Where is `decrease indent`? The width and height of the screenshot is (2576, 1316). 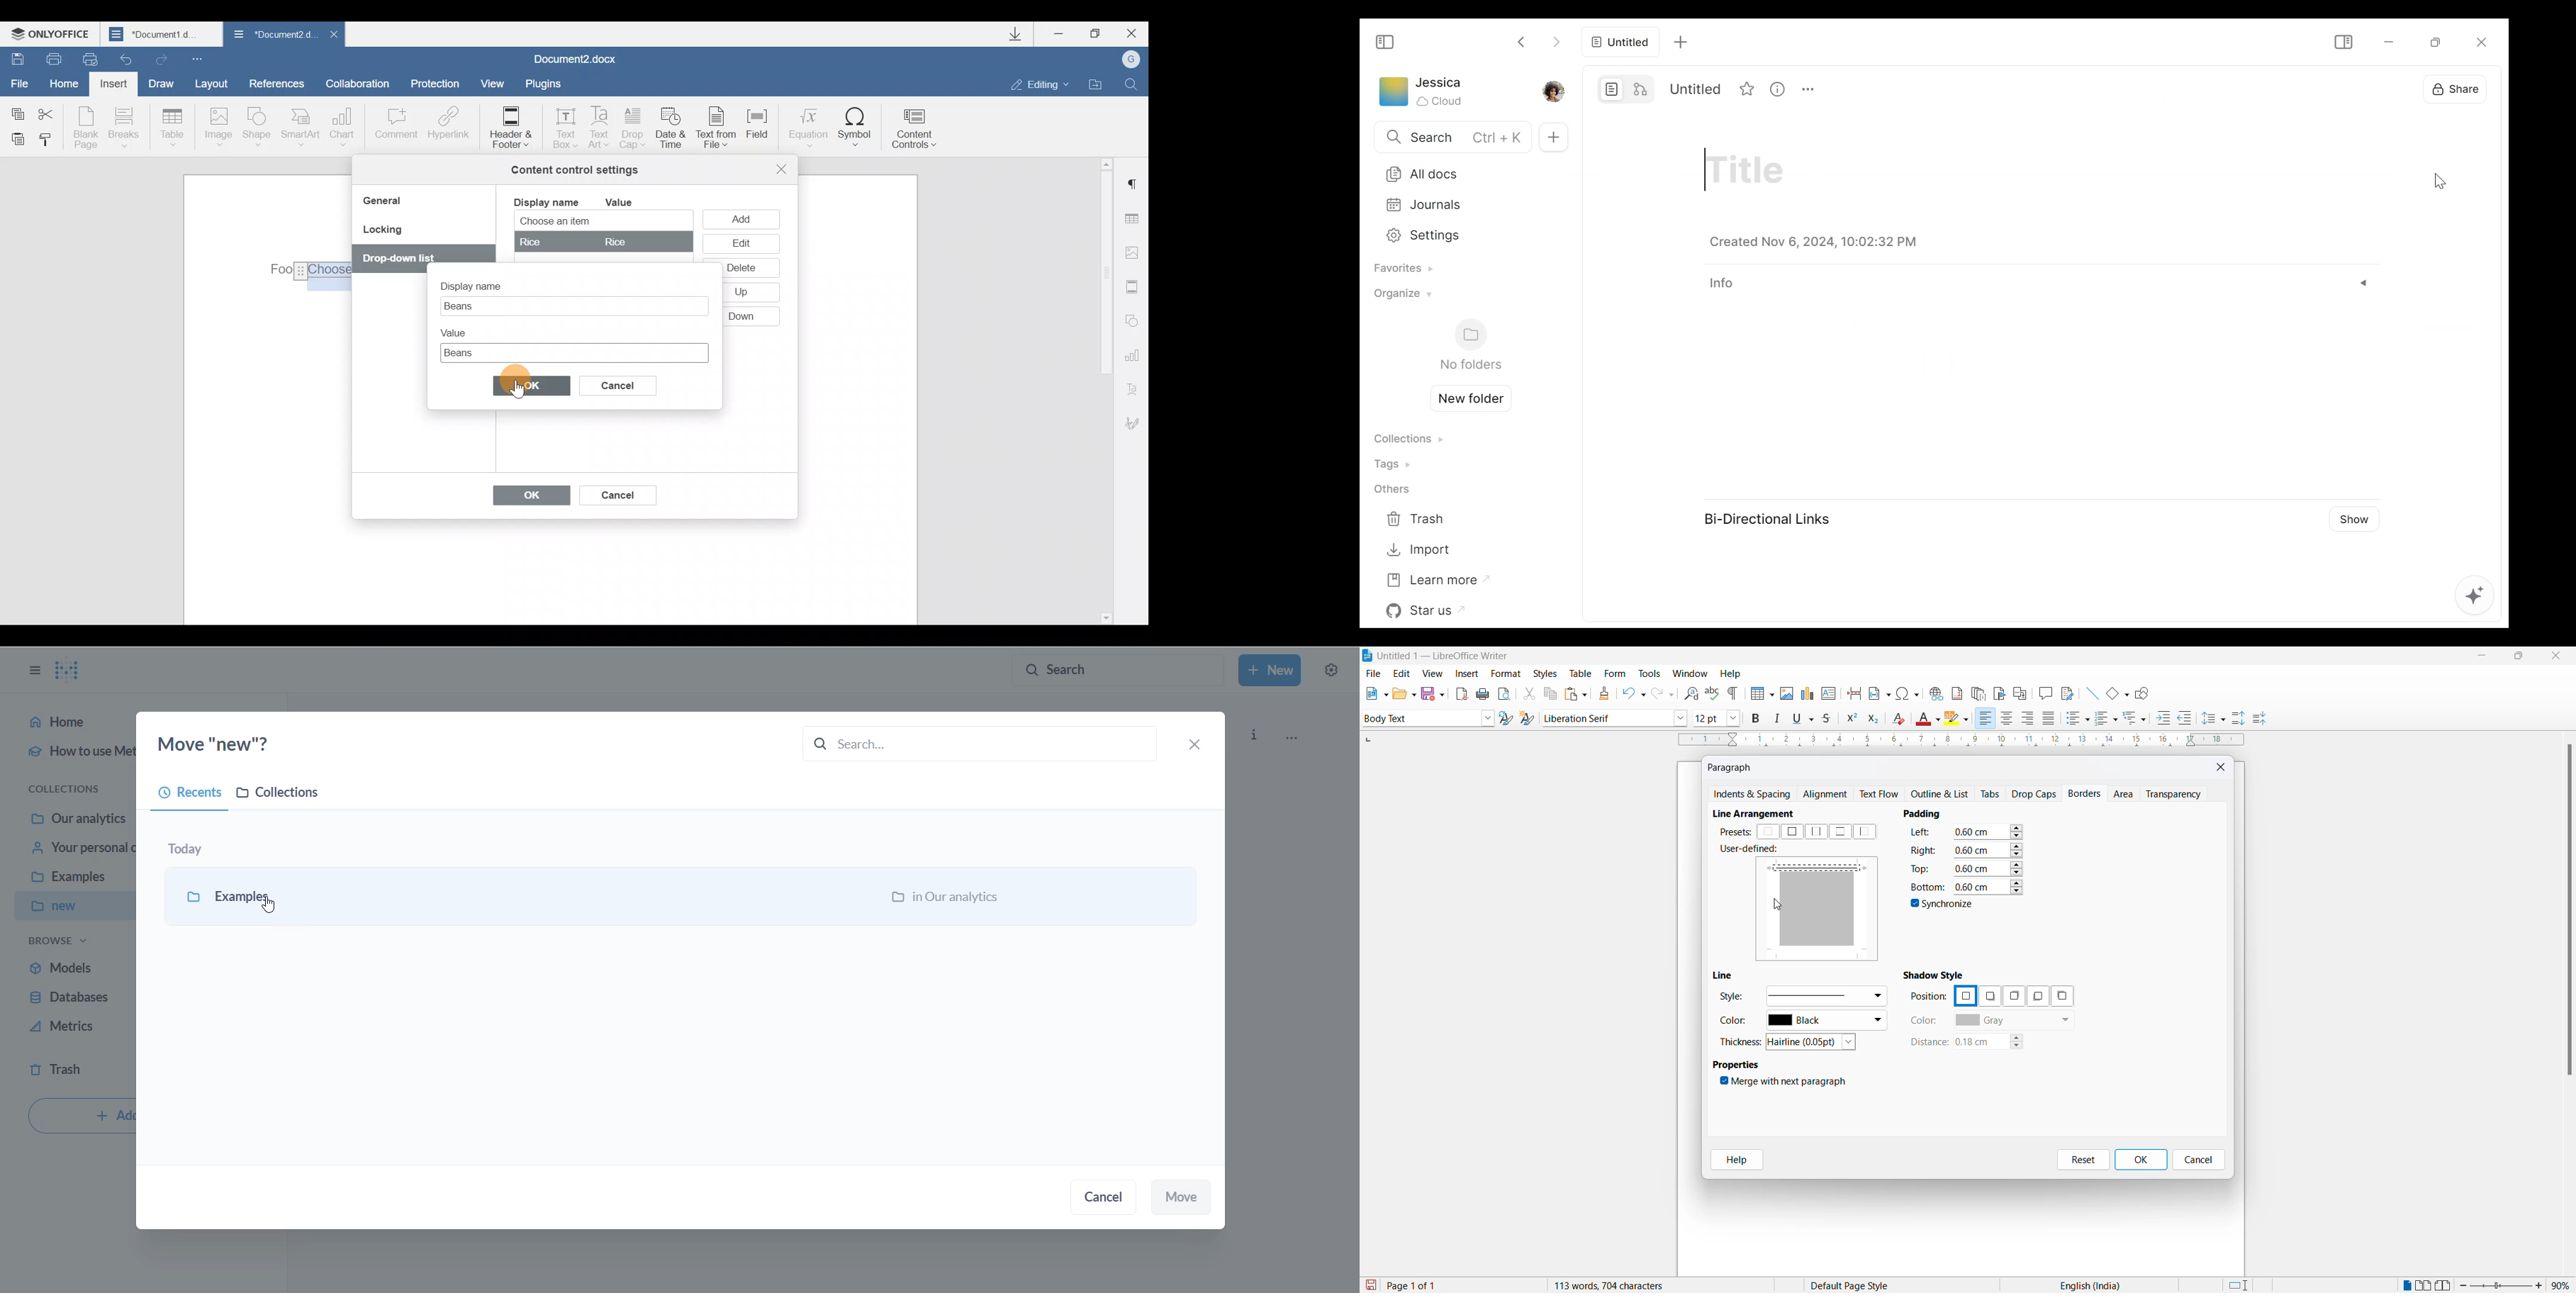 decrease indent is located at coordinates (2189, 719).